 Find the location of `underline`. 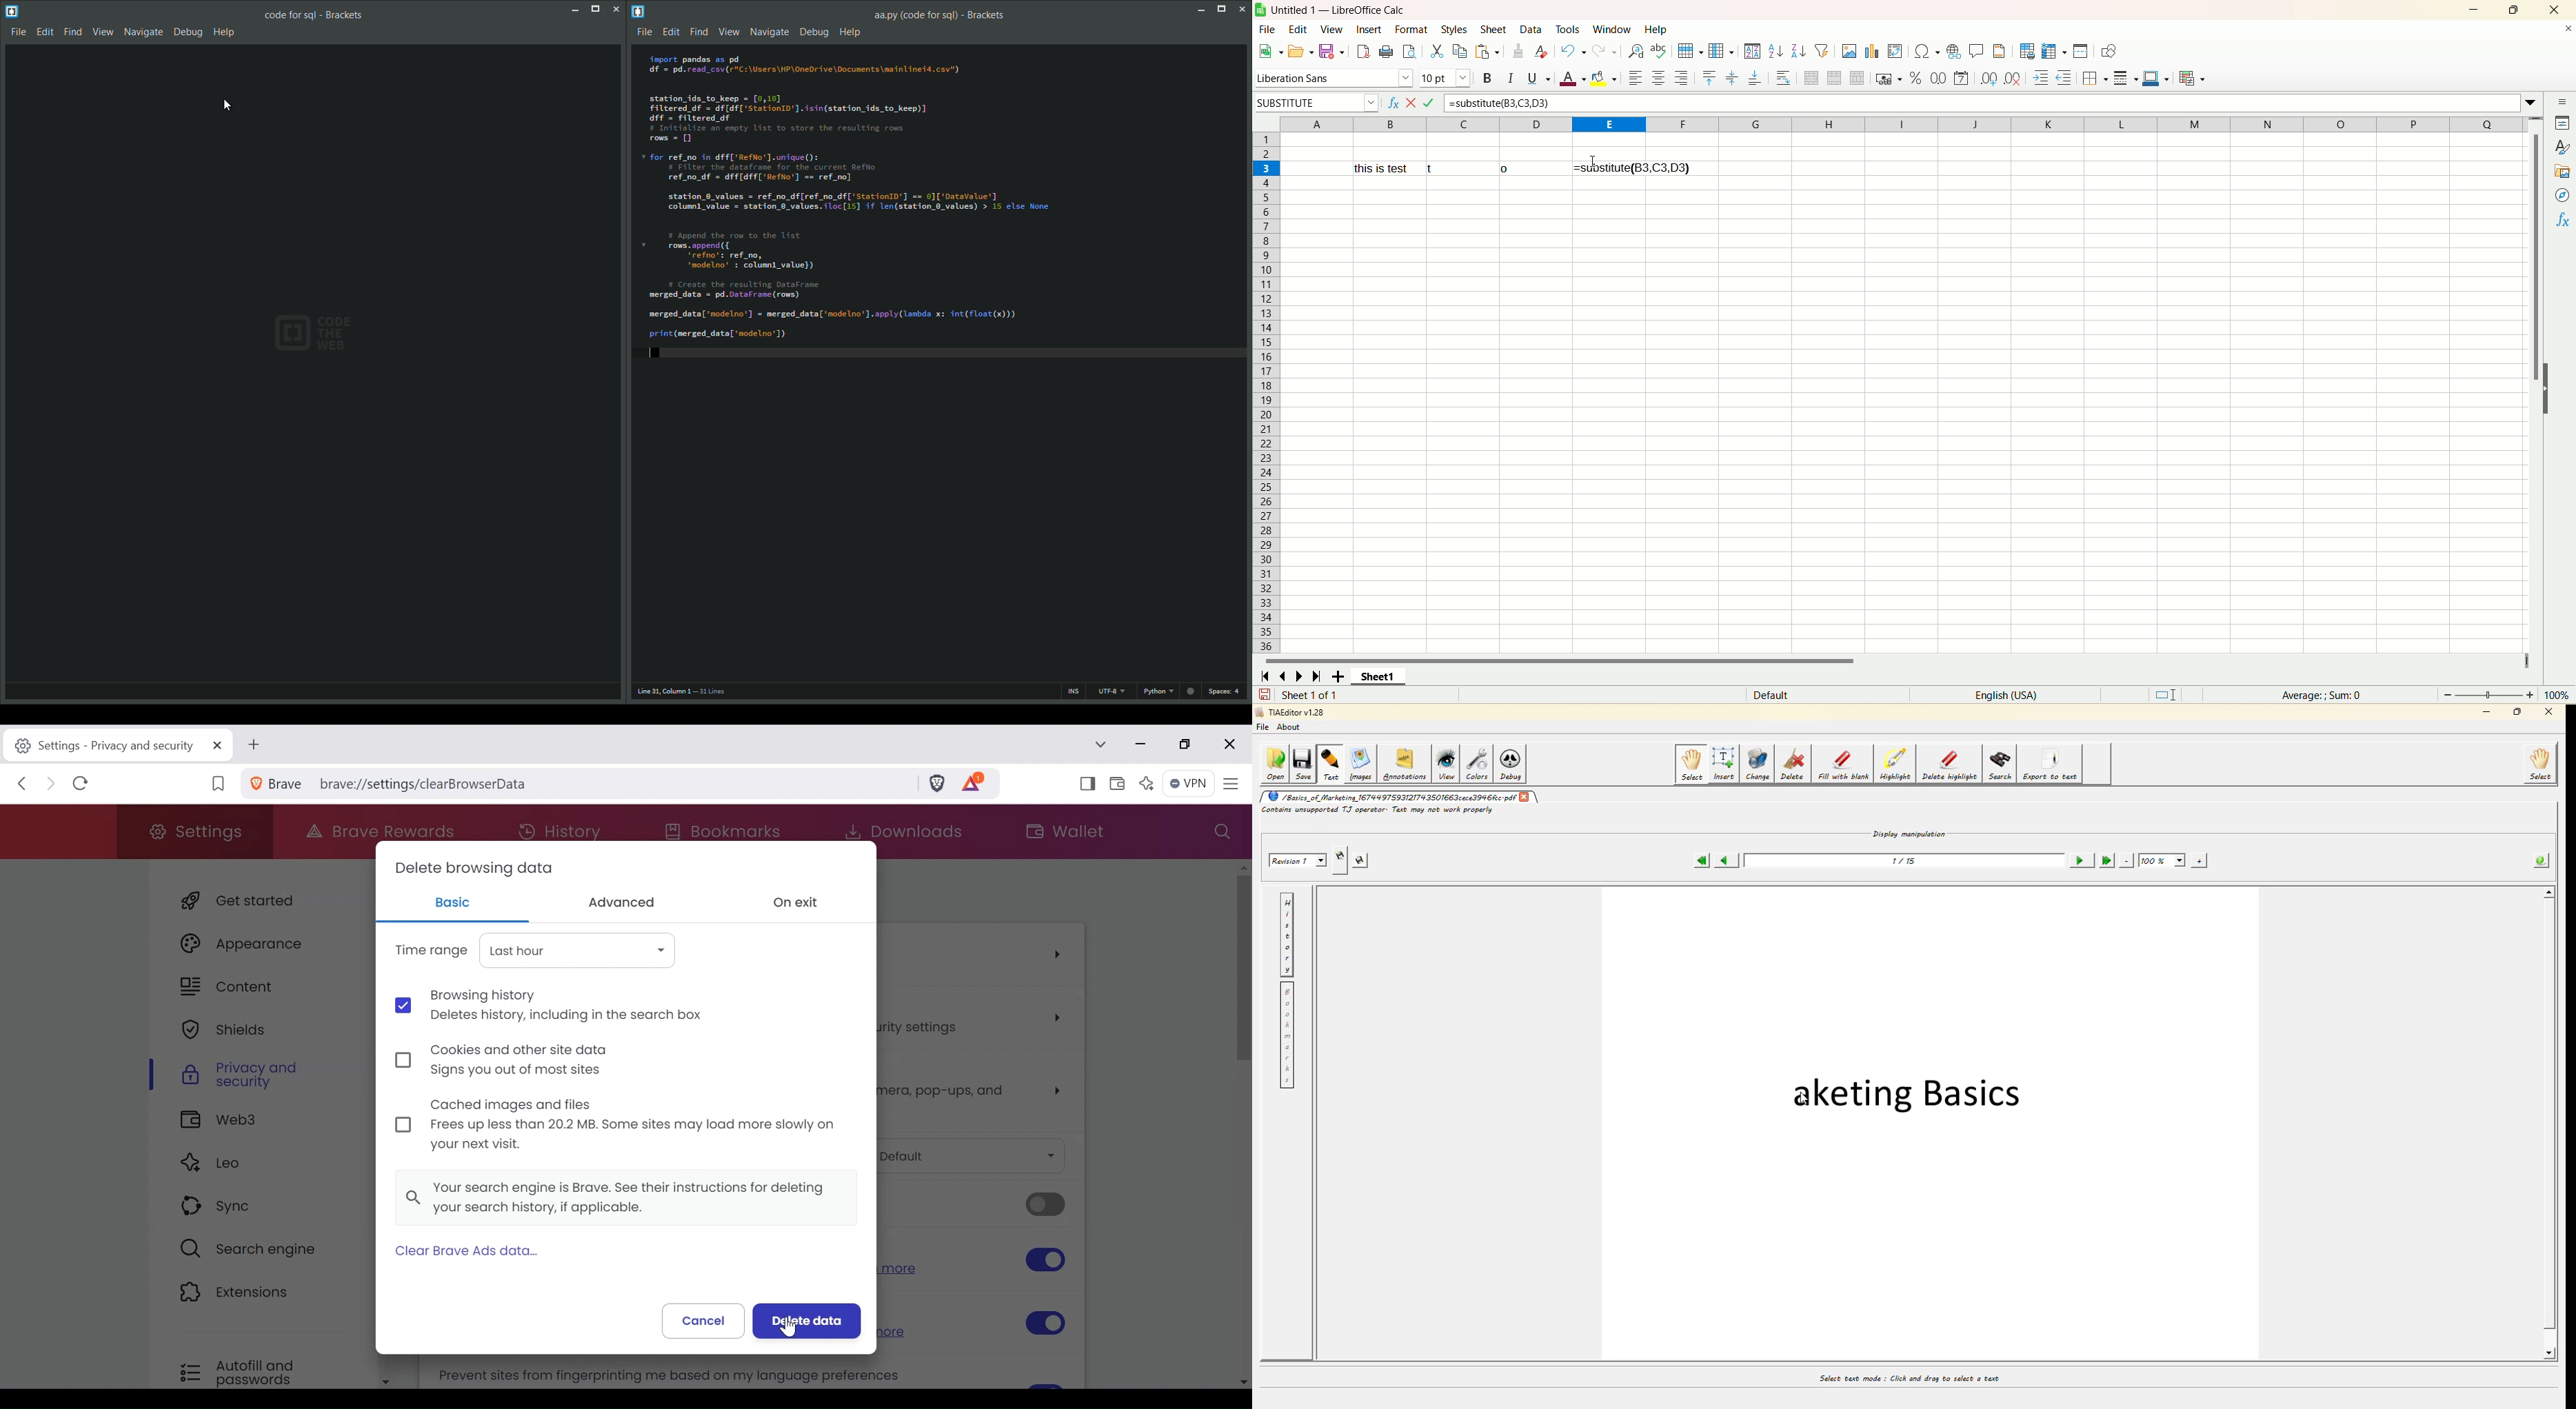

underline is located at coordinates (1537, 79).